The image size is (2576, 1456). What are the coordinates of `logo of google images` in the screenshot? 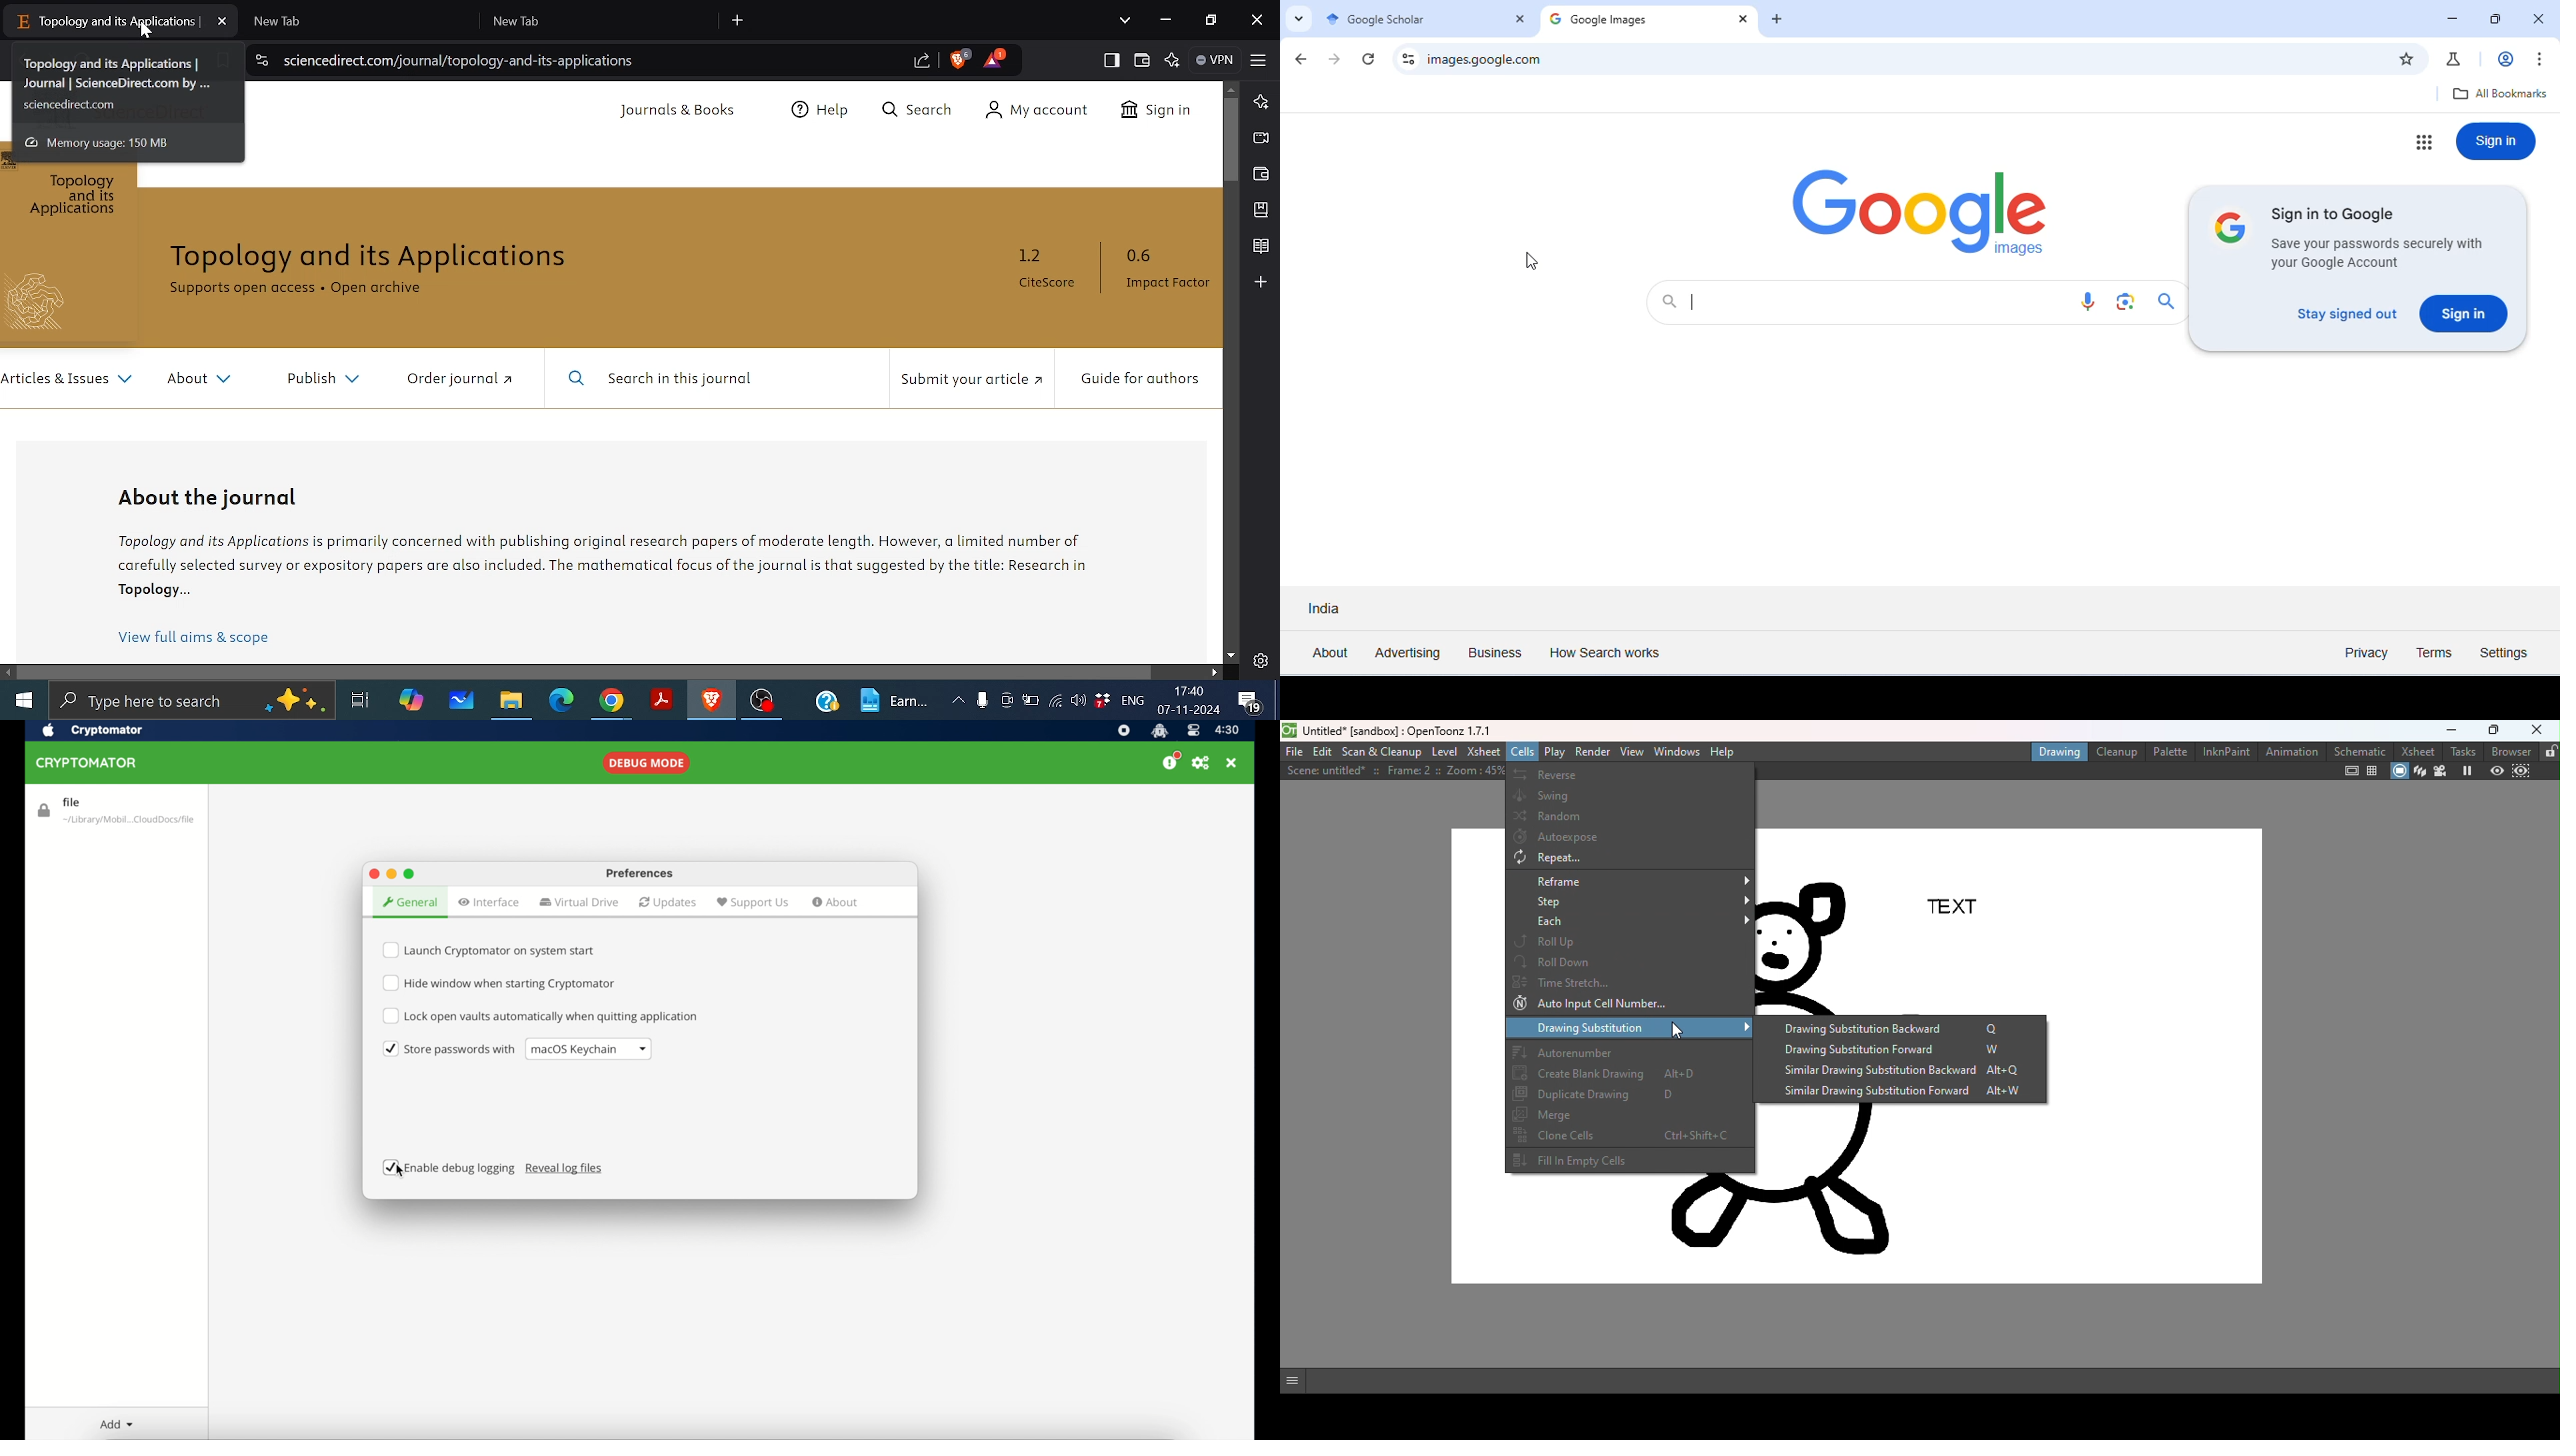 It's located at (1927, 214).